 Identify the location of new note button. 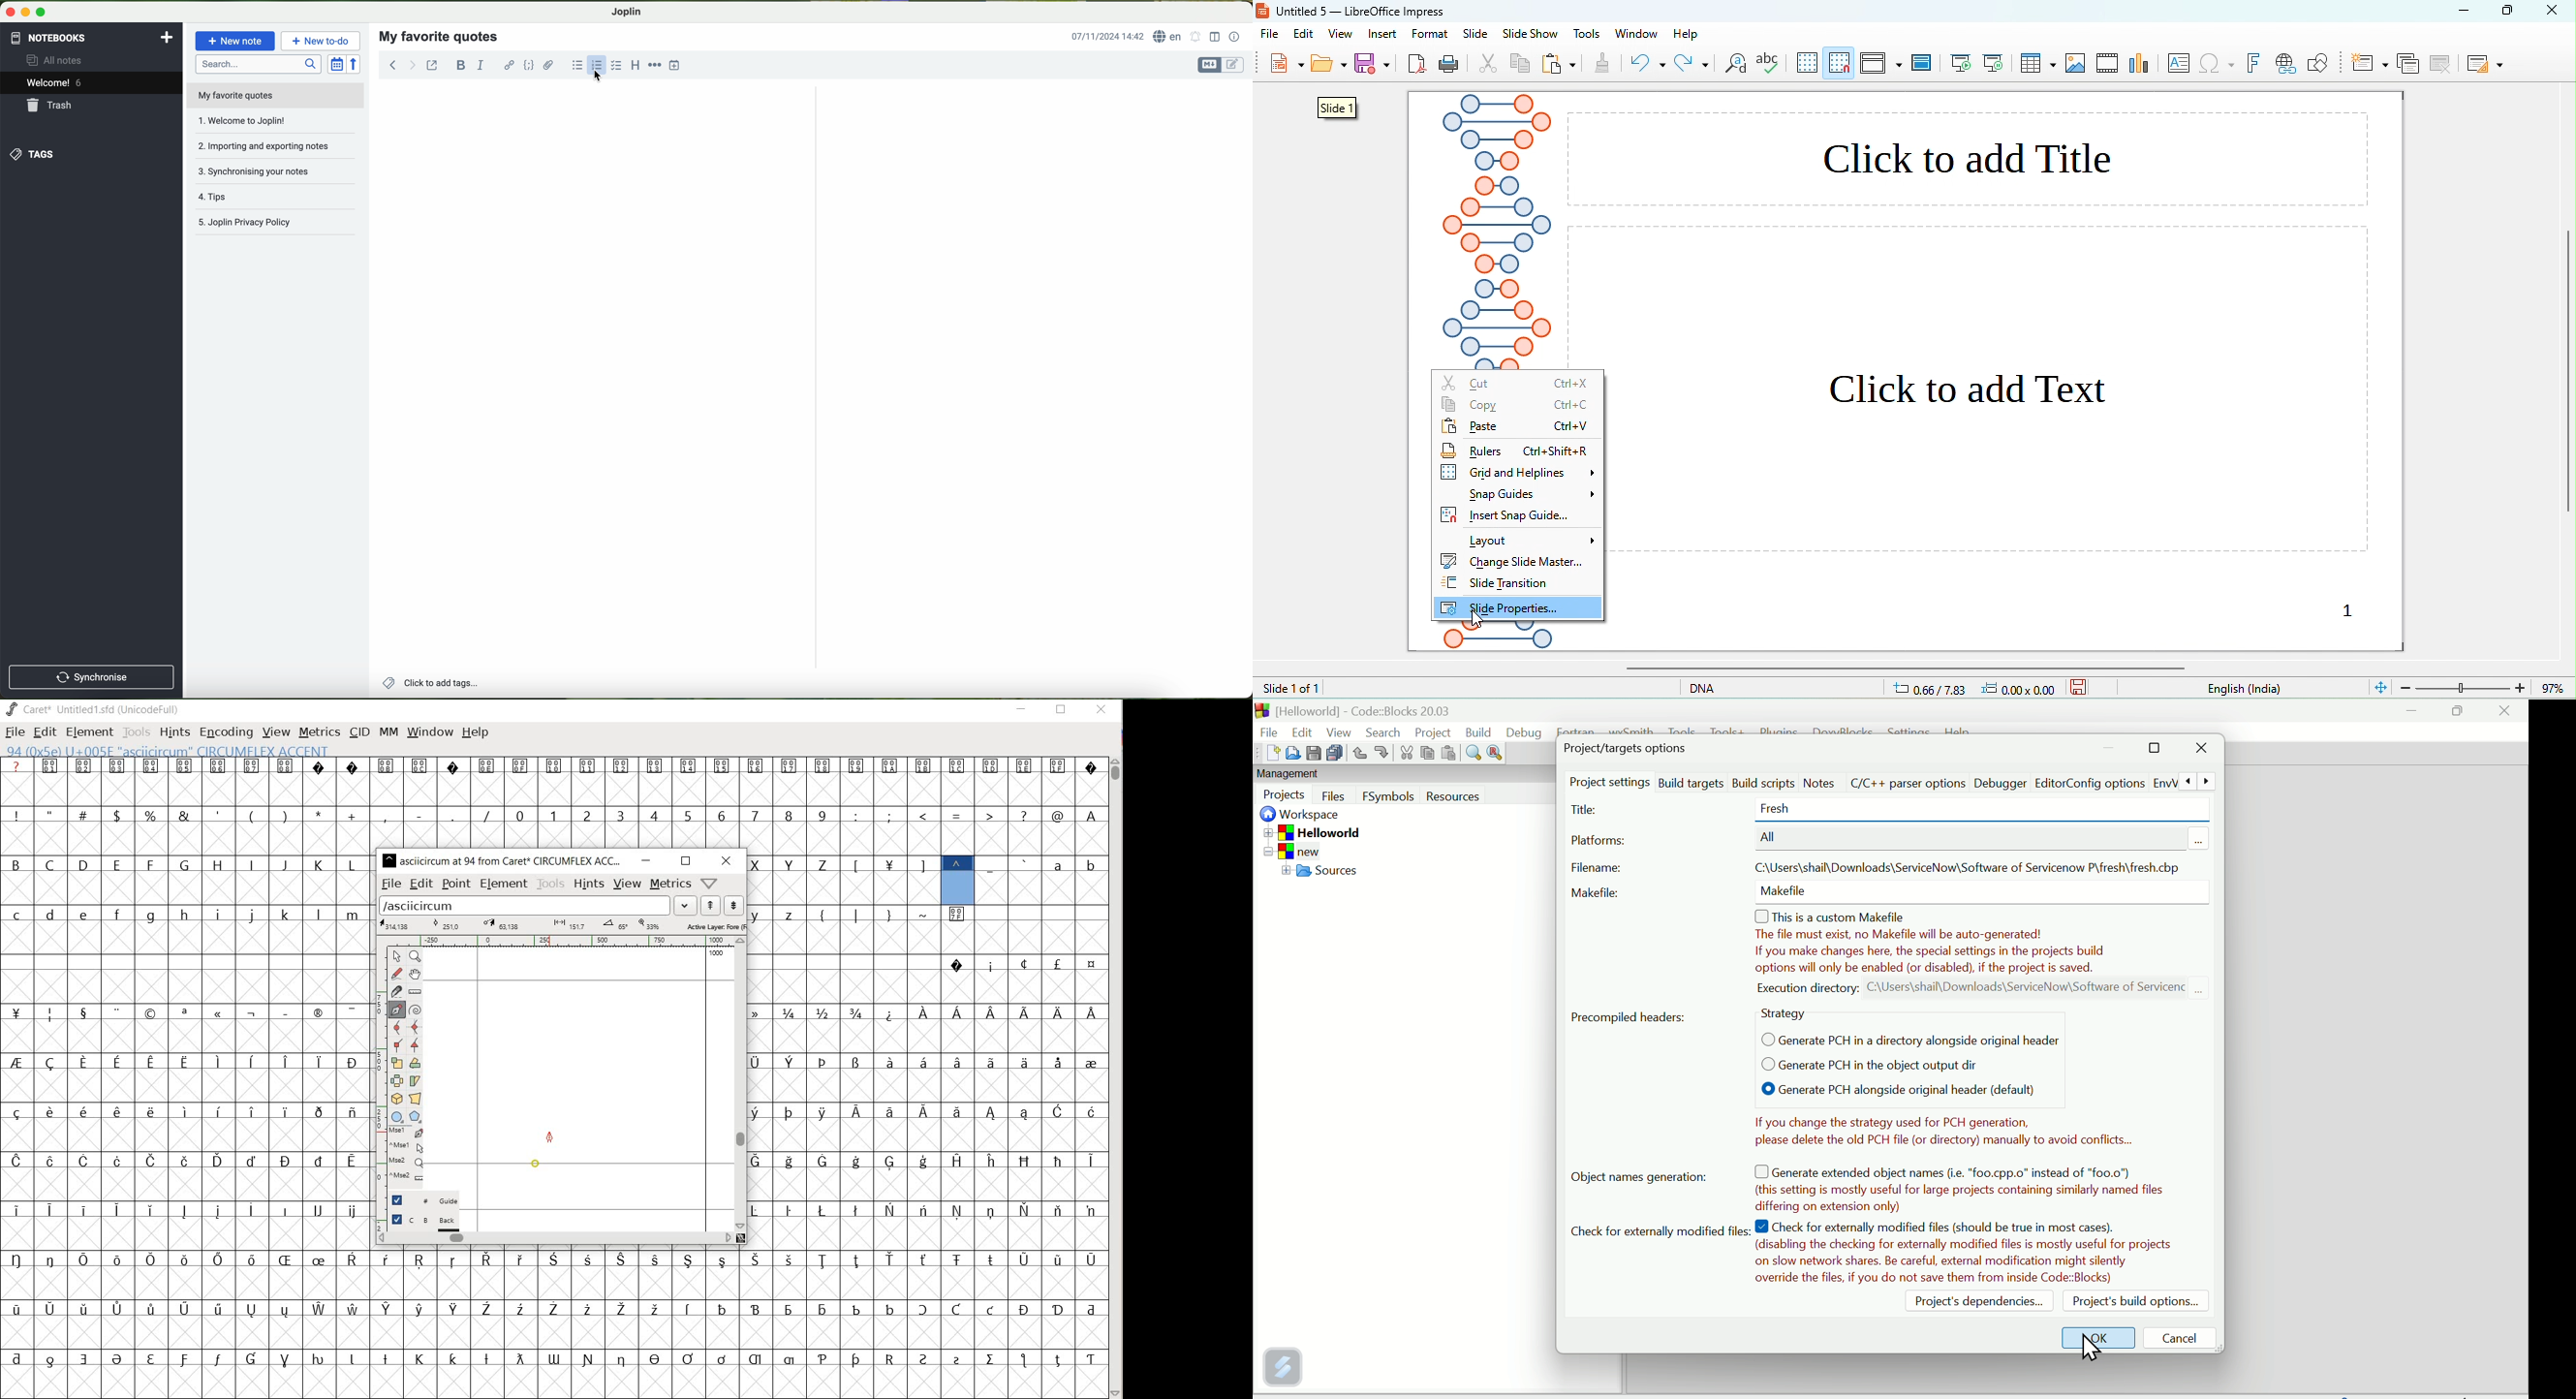
(236, 41).